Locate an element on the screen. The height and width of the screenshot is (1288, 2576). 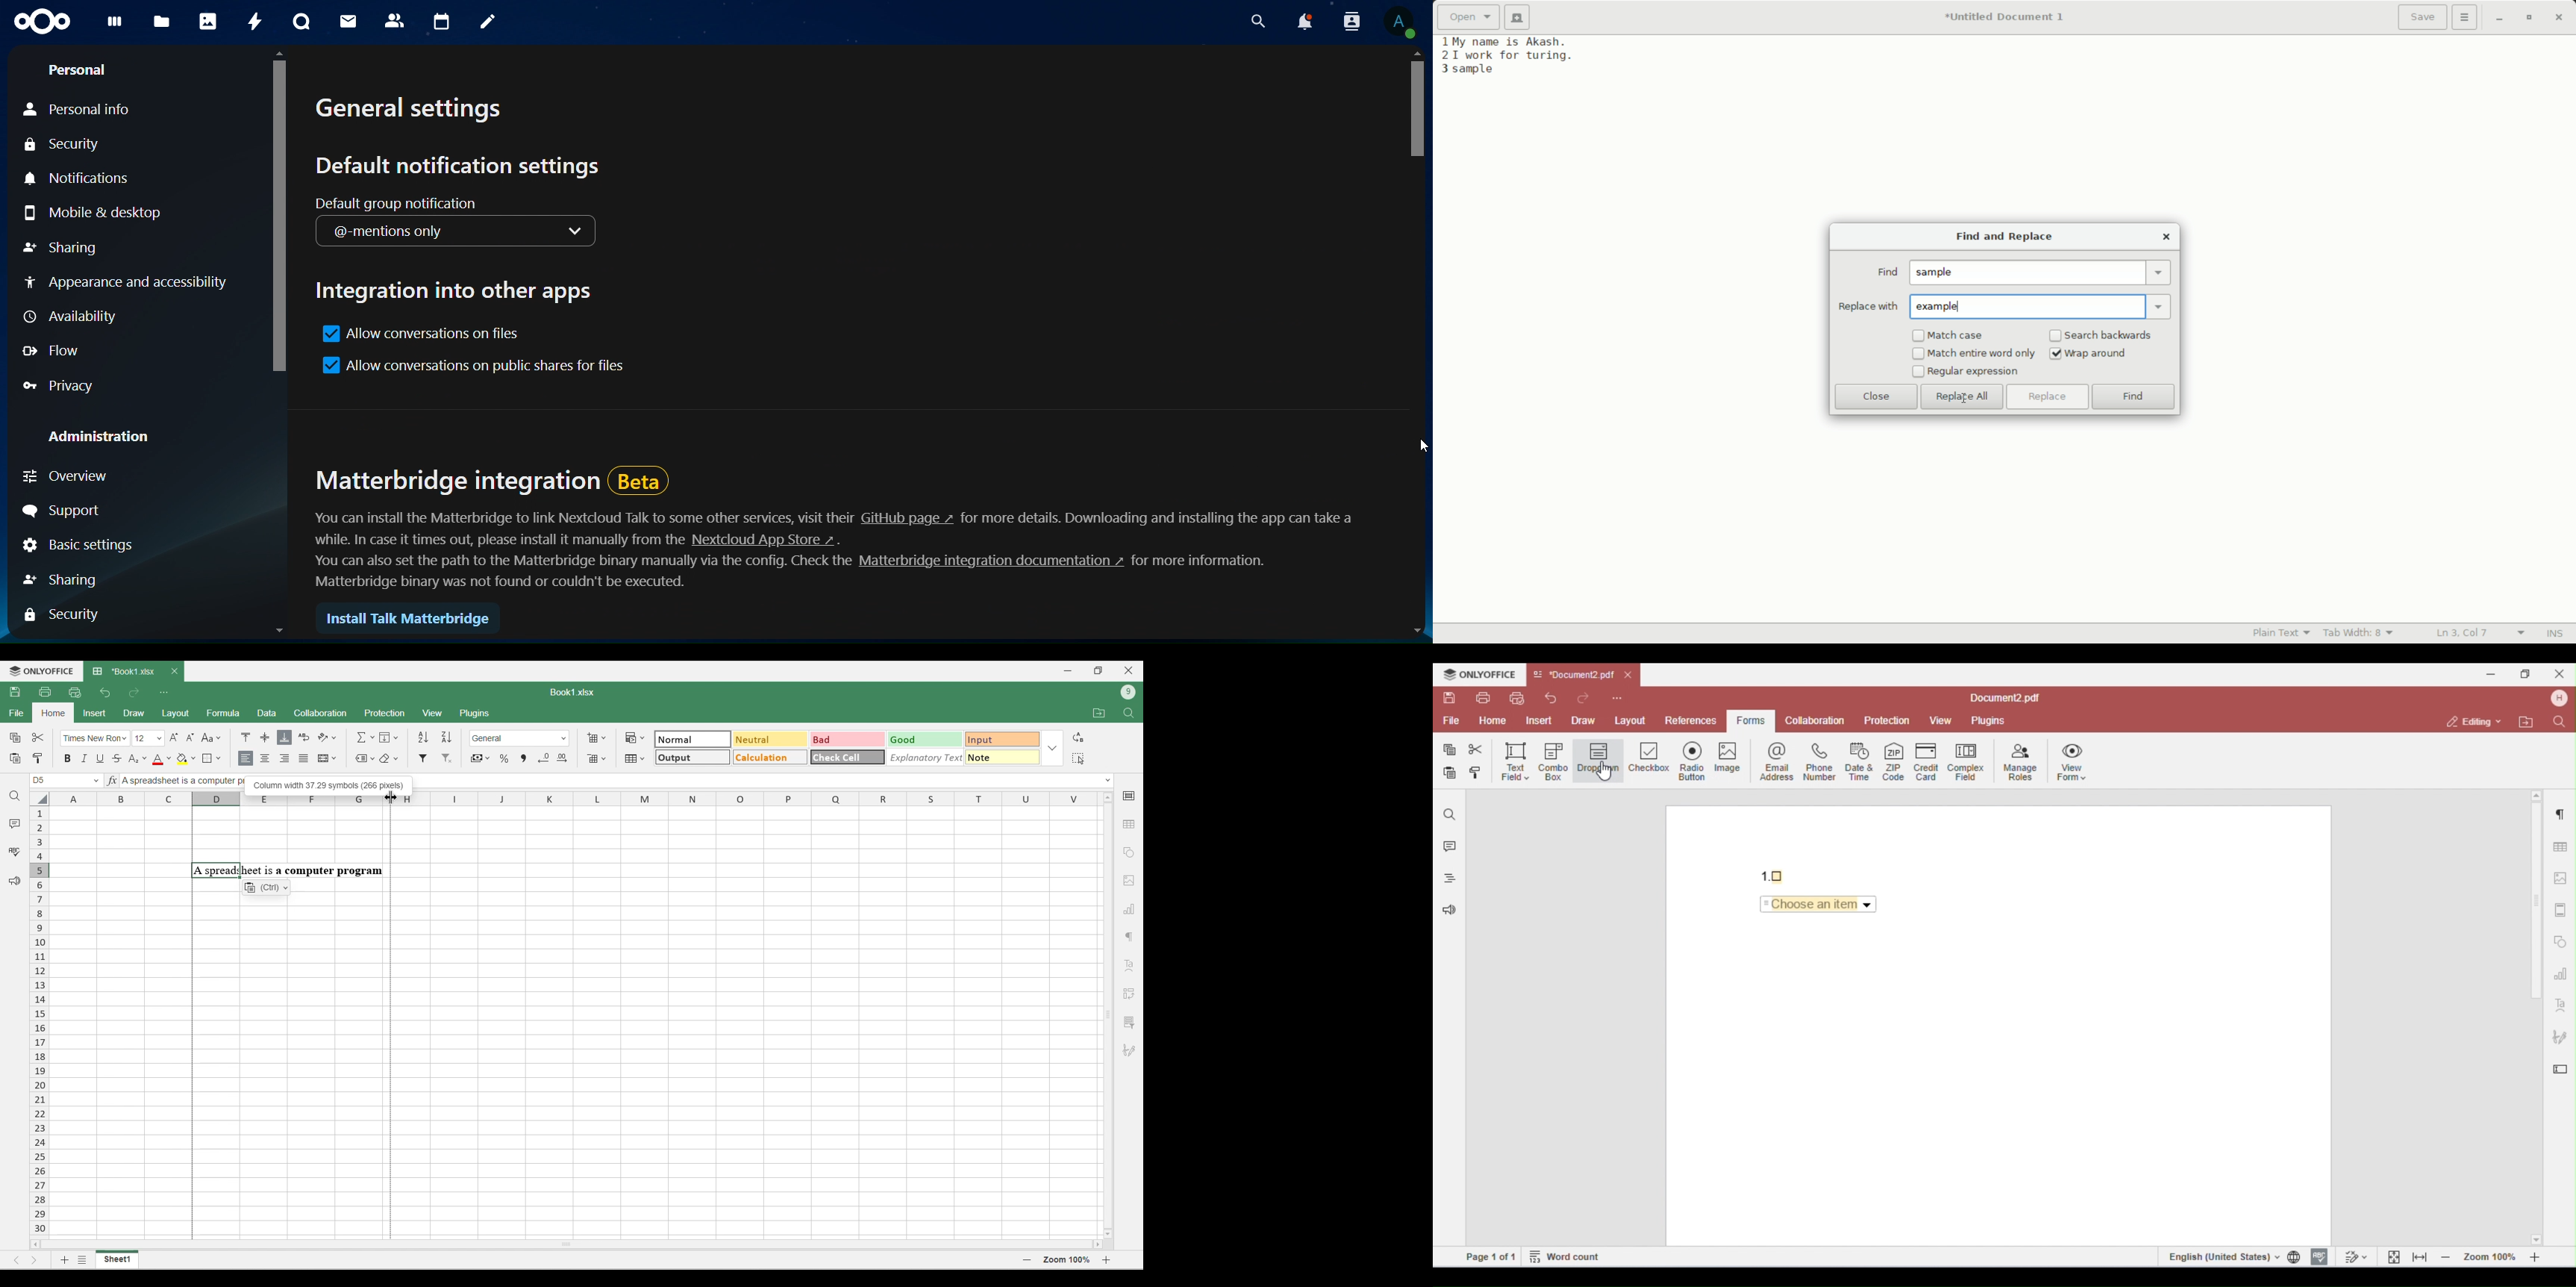
contacts is located at coordinates (396, 19).